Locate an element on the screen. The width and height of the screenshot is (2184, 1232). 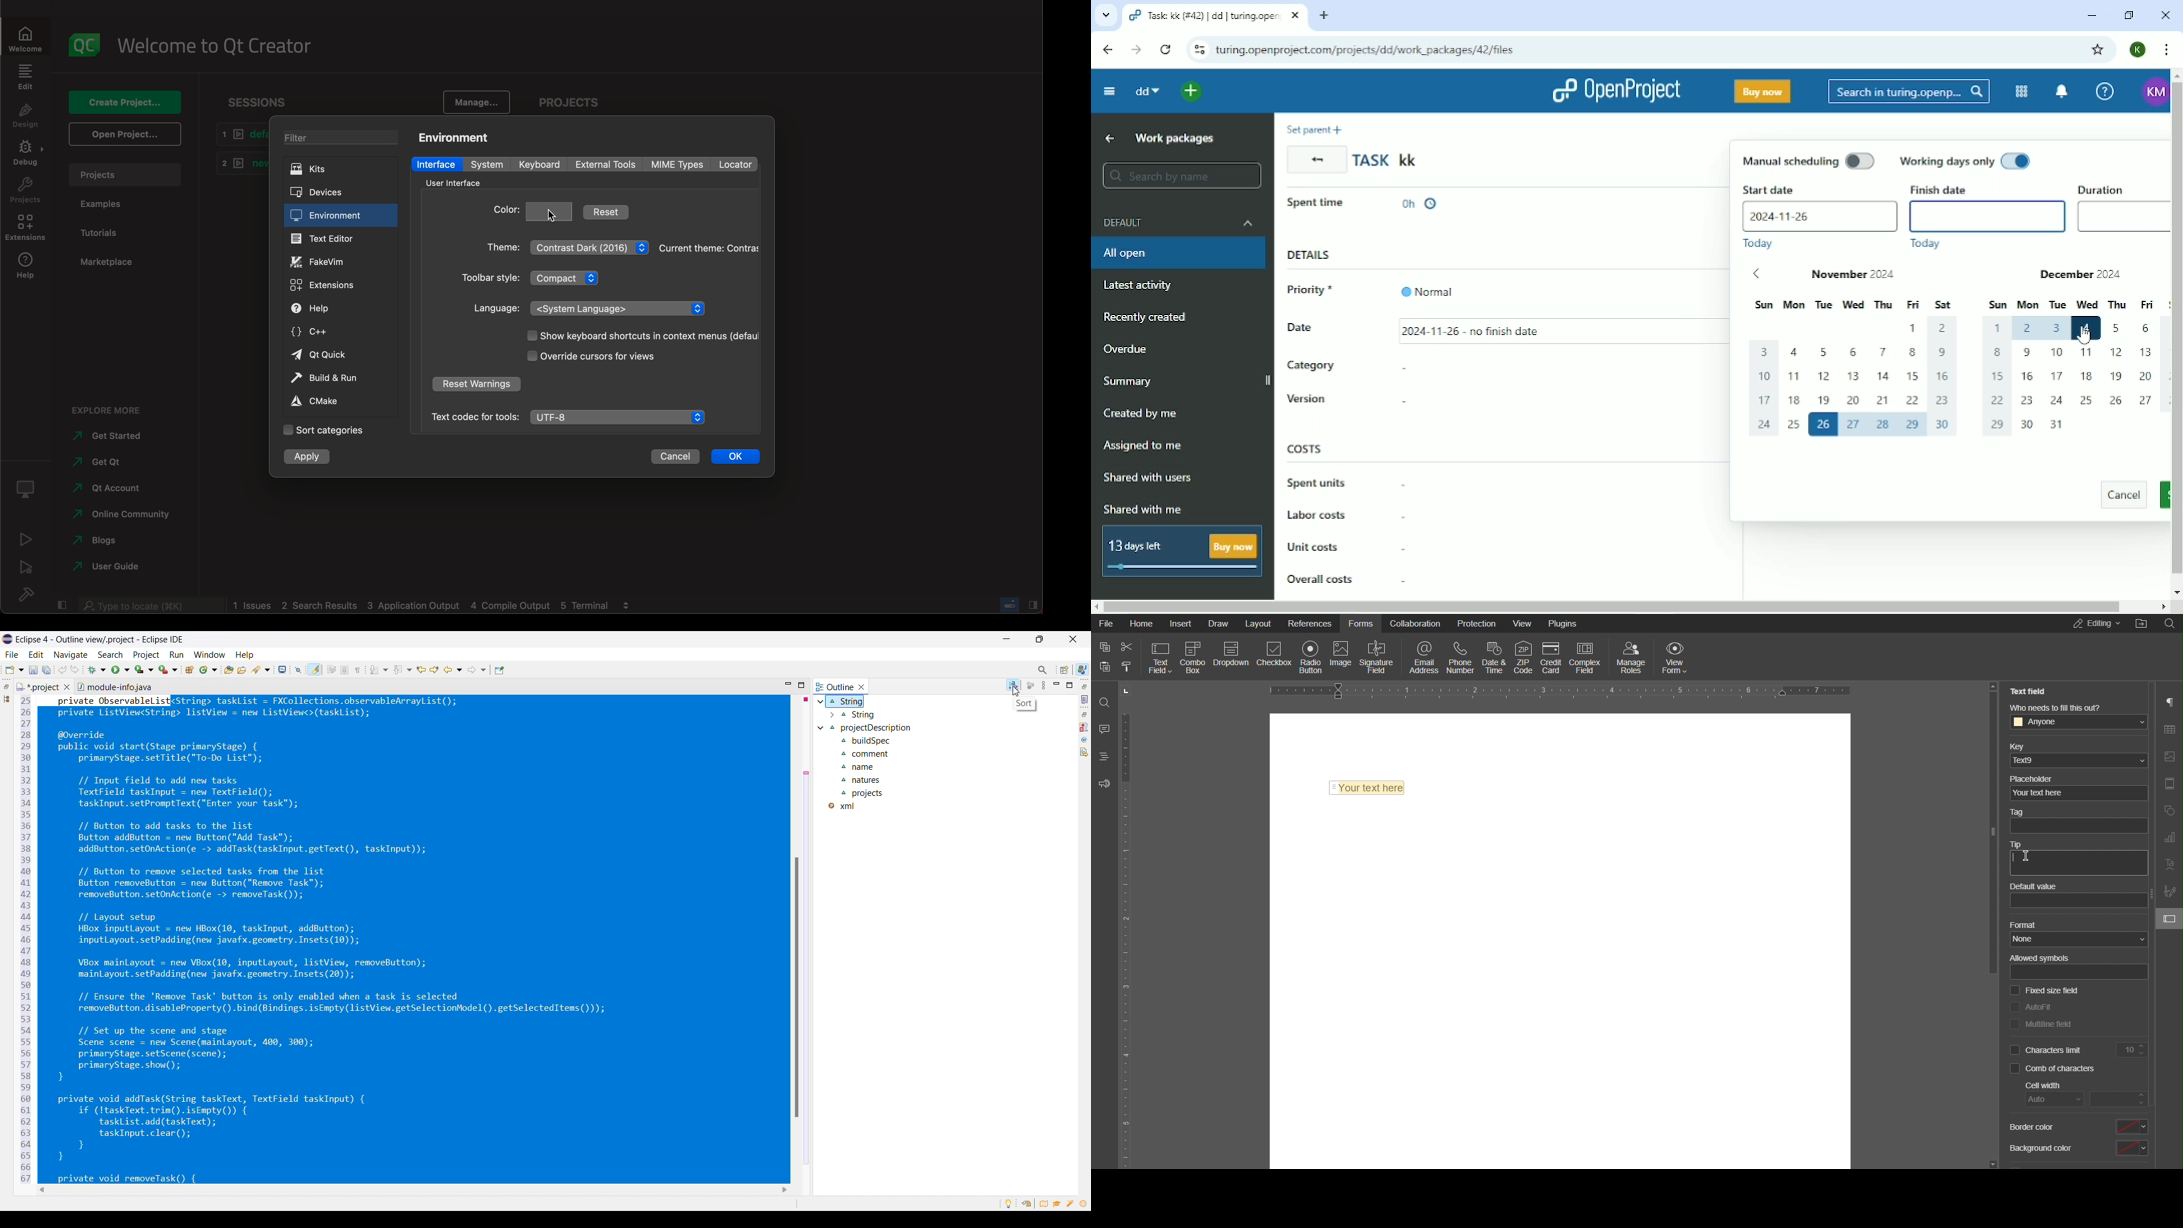
View is located at coordinates (1524, 623).